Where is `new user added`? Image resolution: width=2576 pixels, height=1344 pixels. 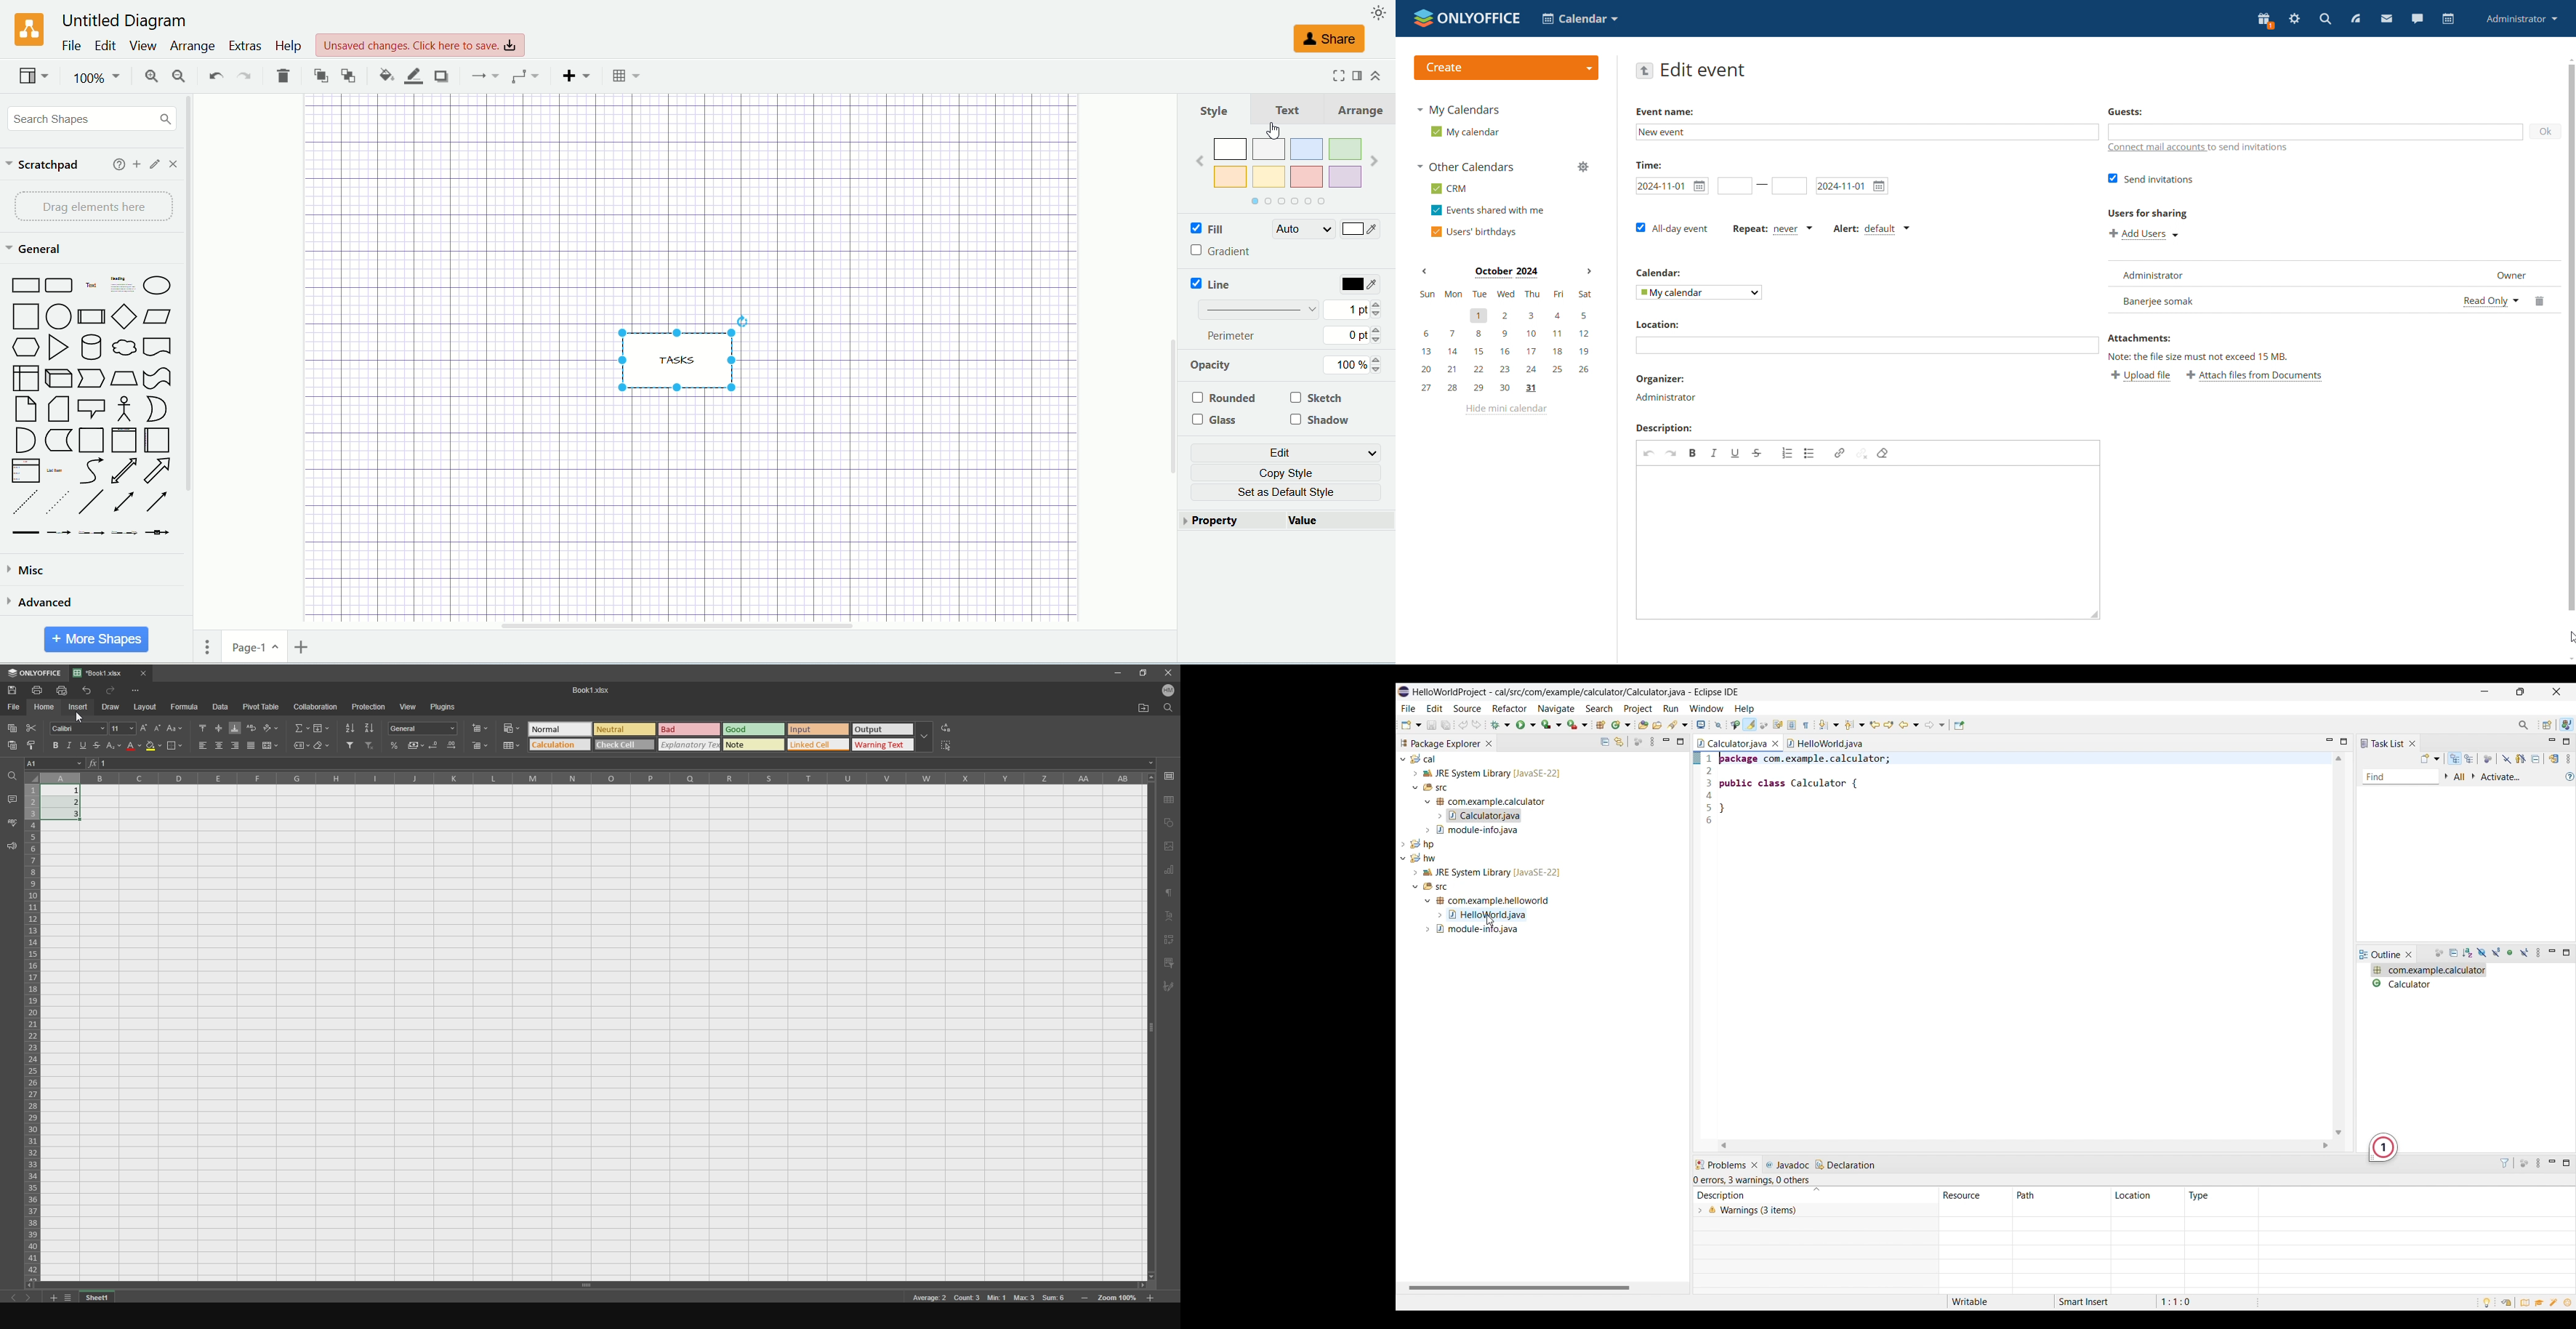
new user added is located at coordinates (2279, 299).